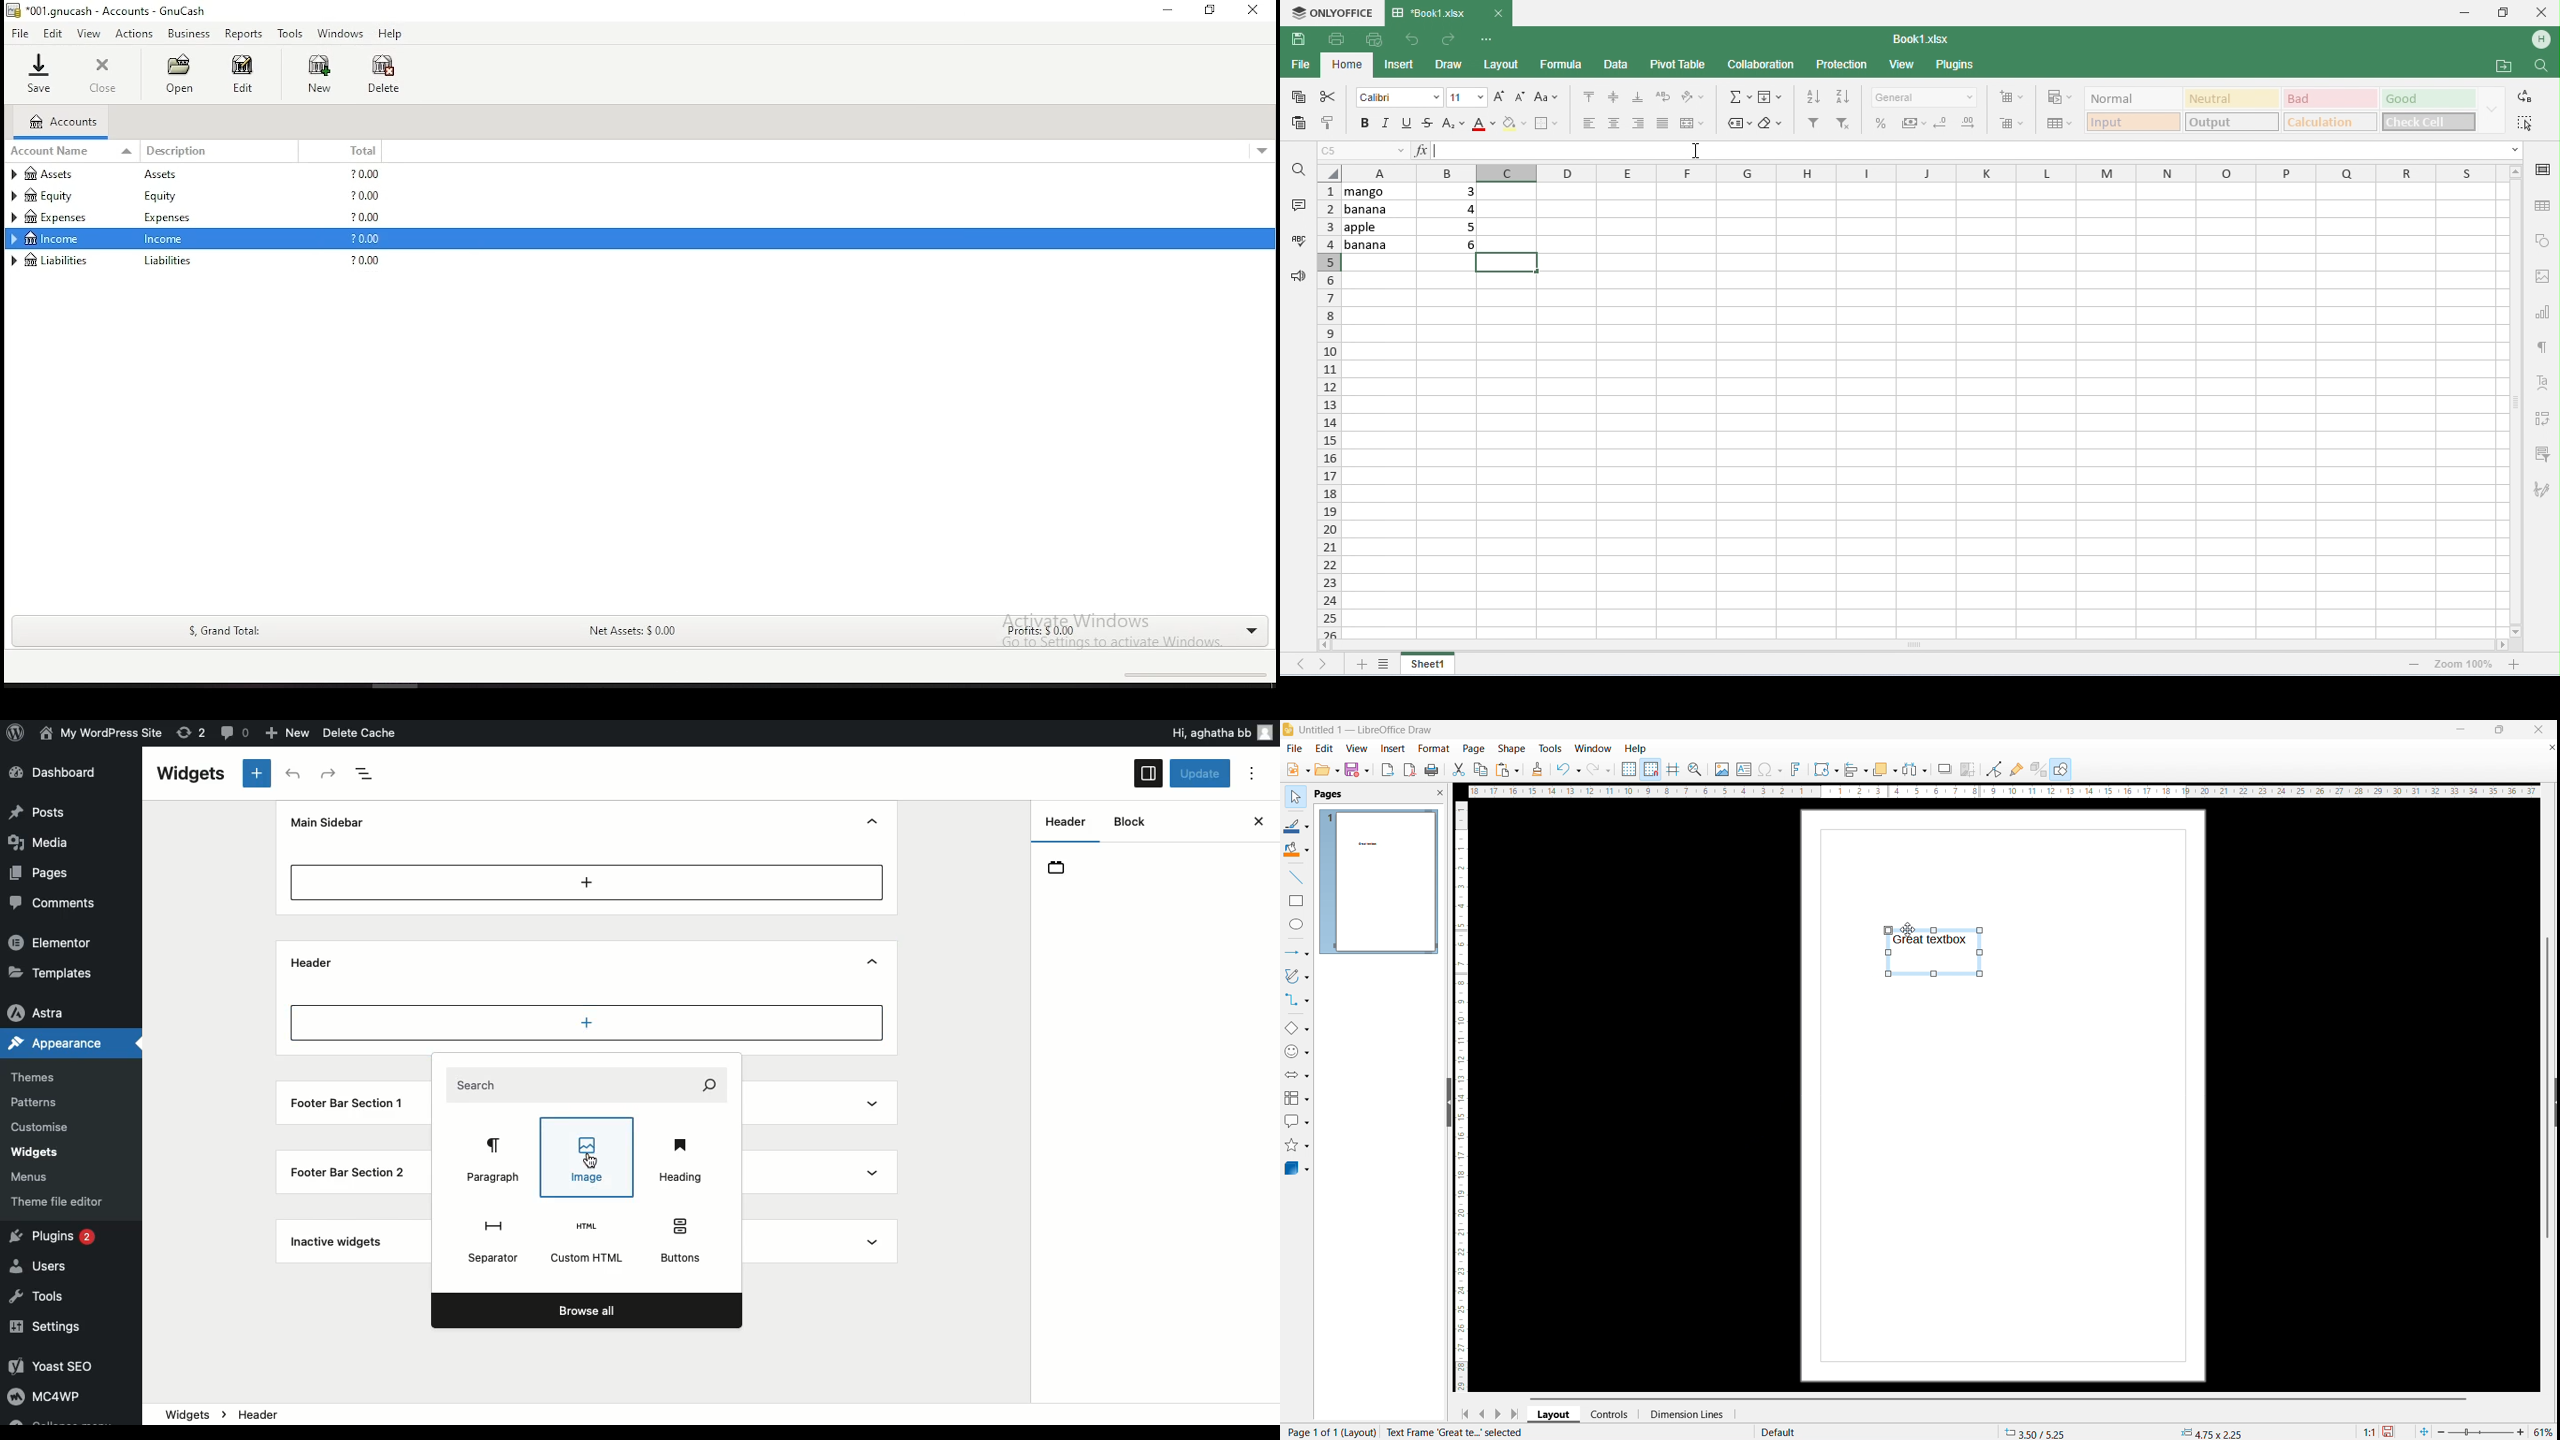  I want to click on vertical scroll bar, so click(2515, 400).